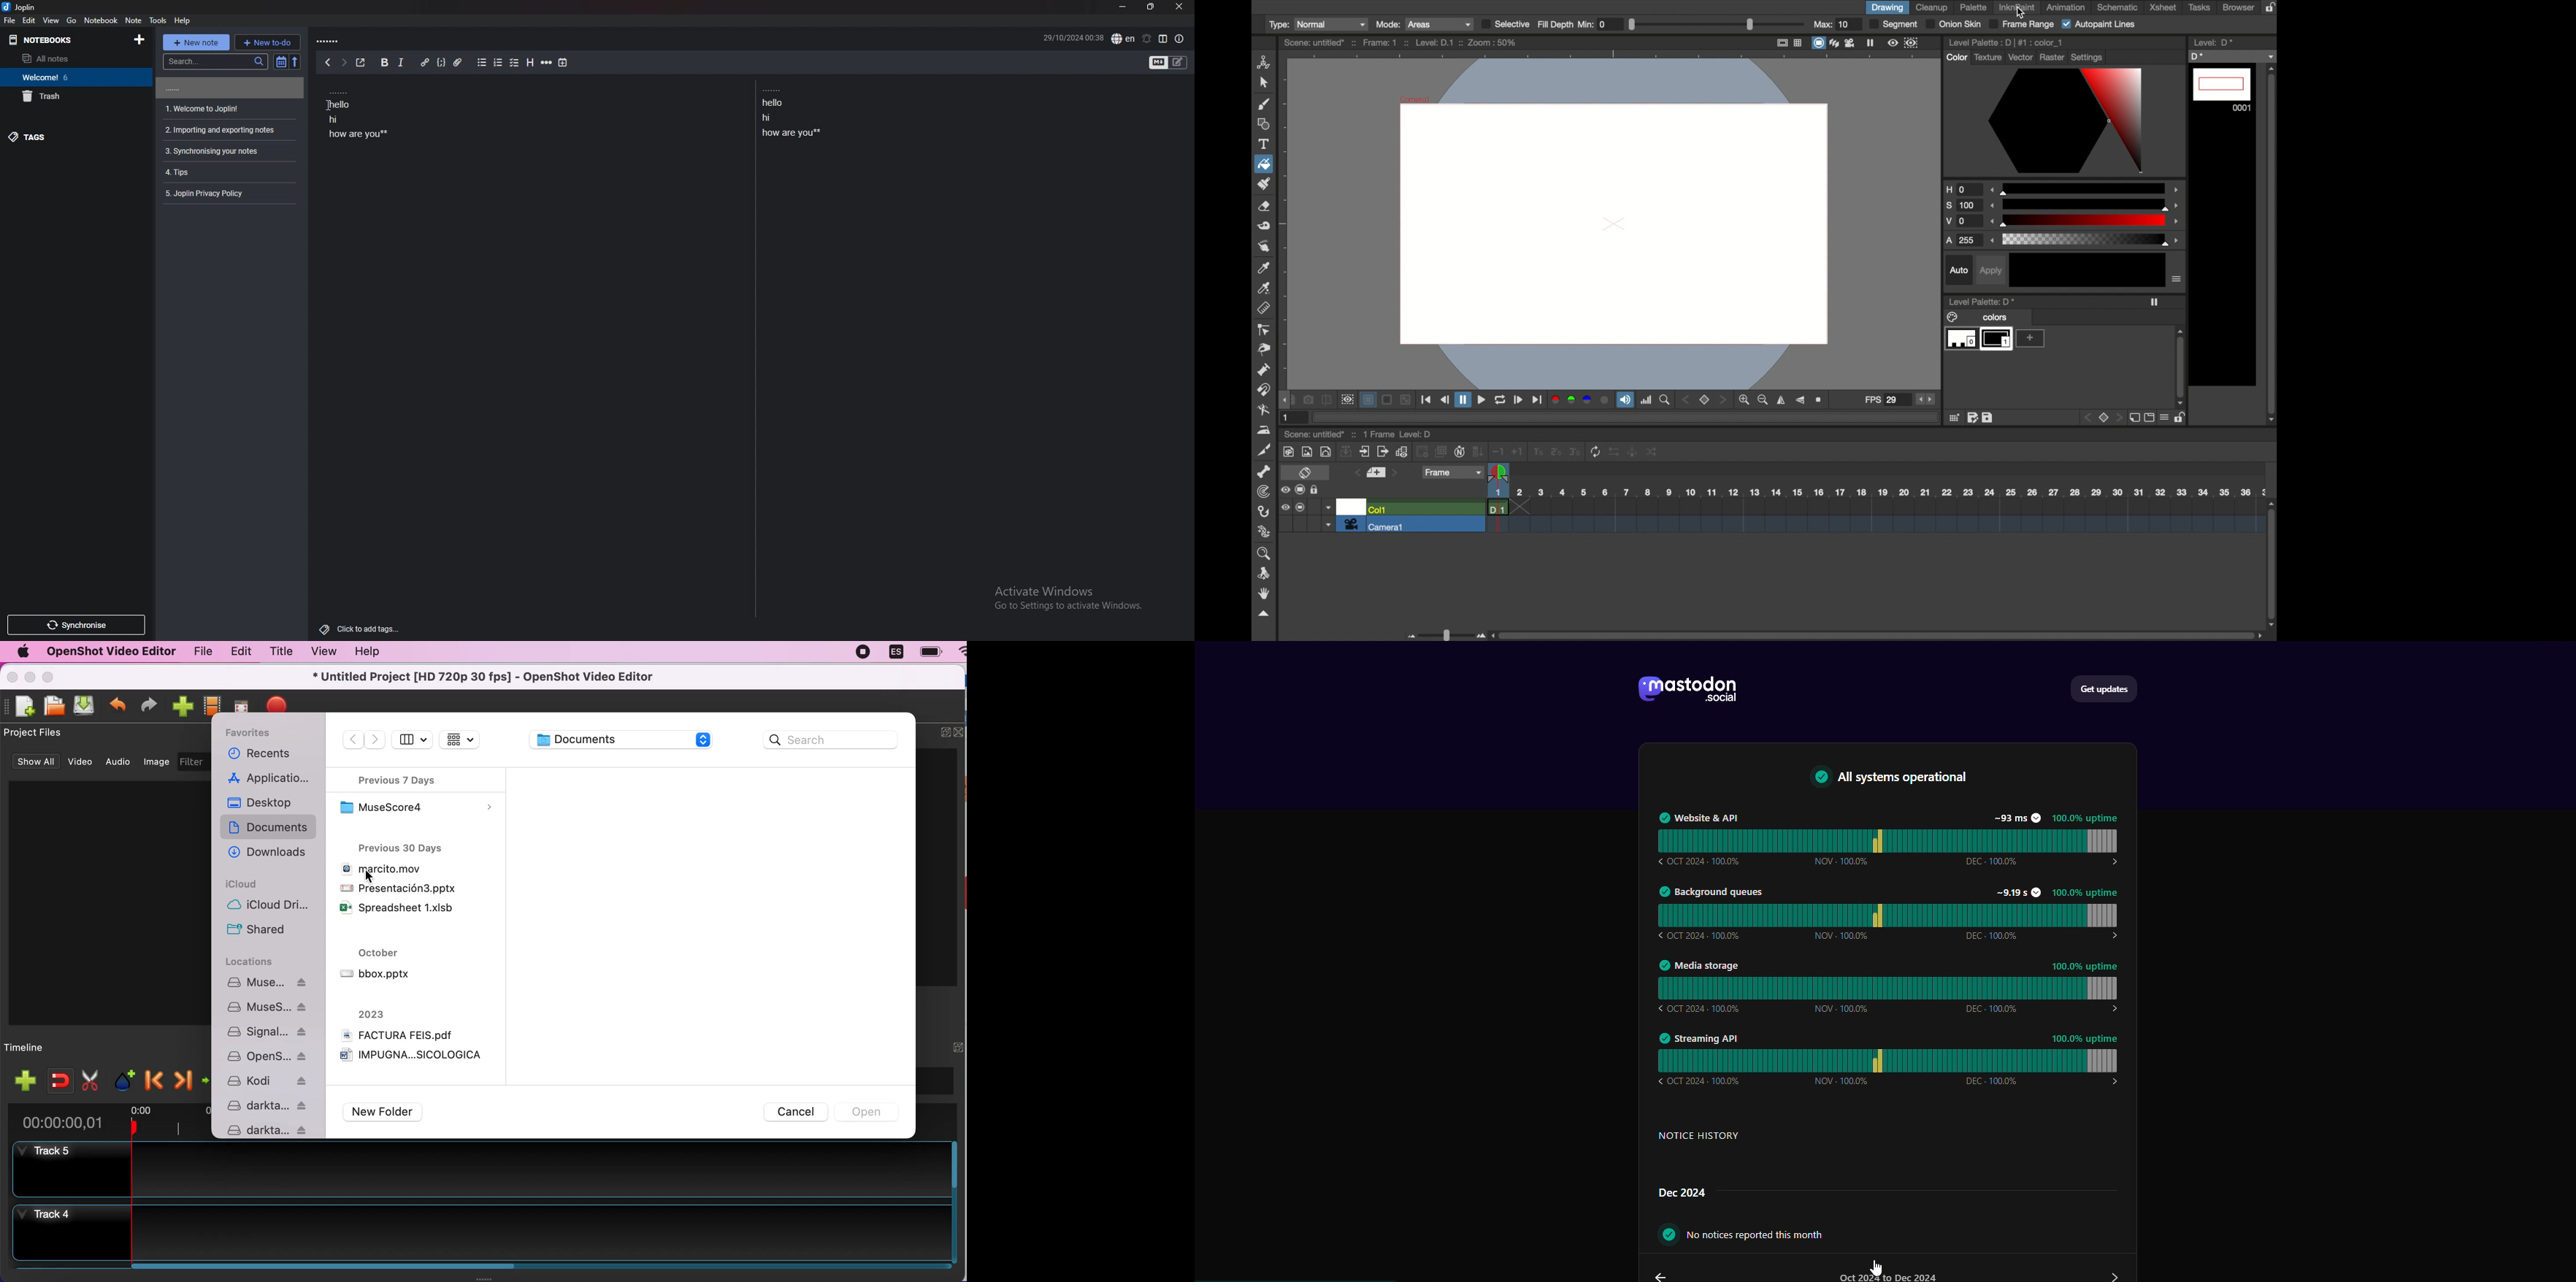  I want to click on minimize, so click(1124, 7).